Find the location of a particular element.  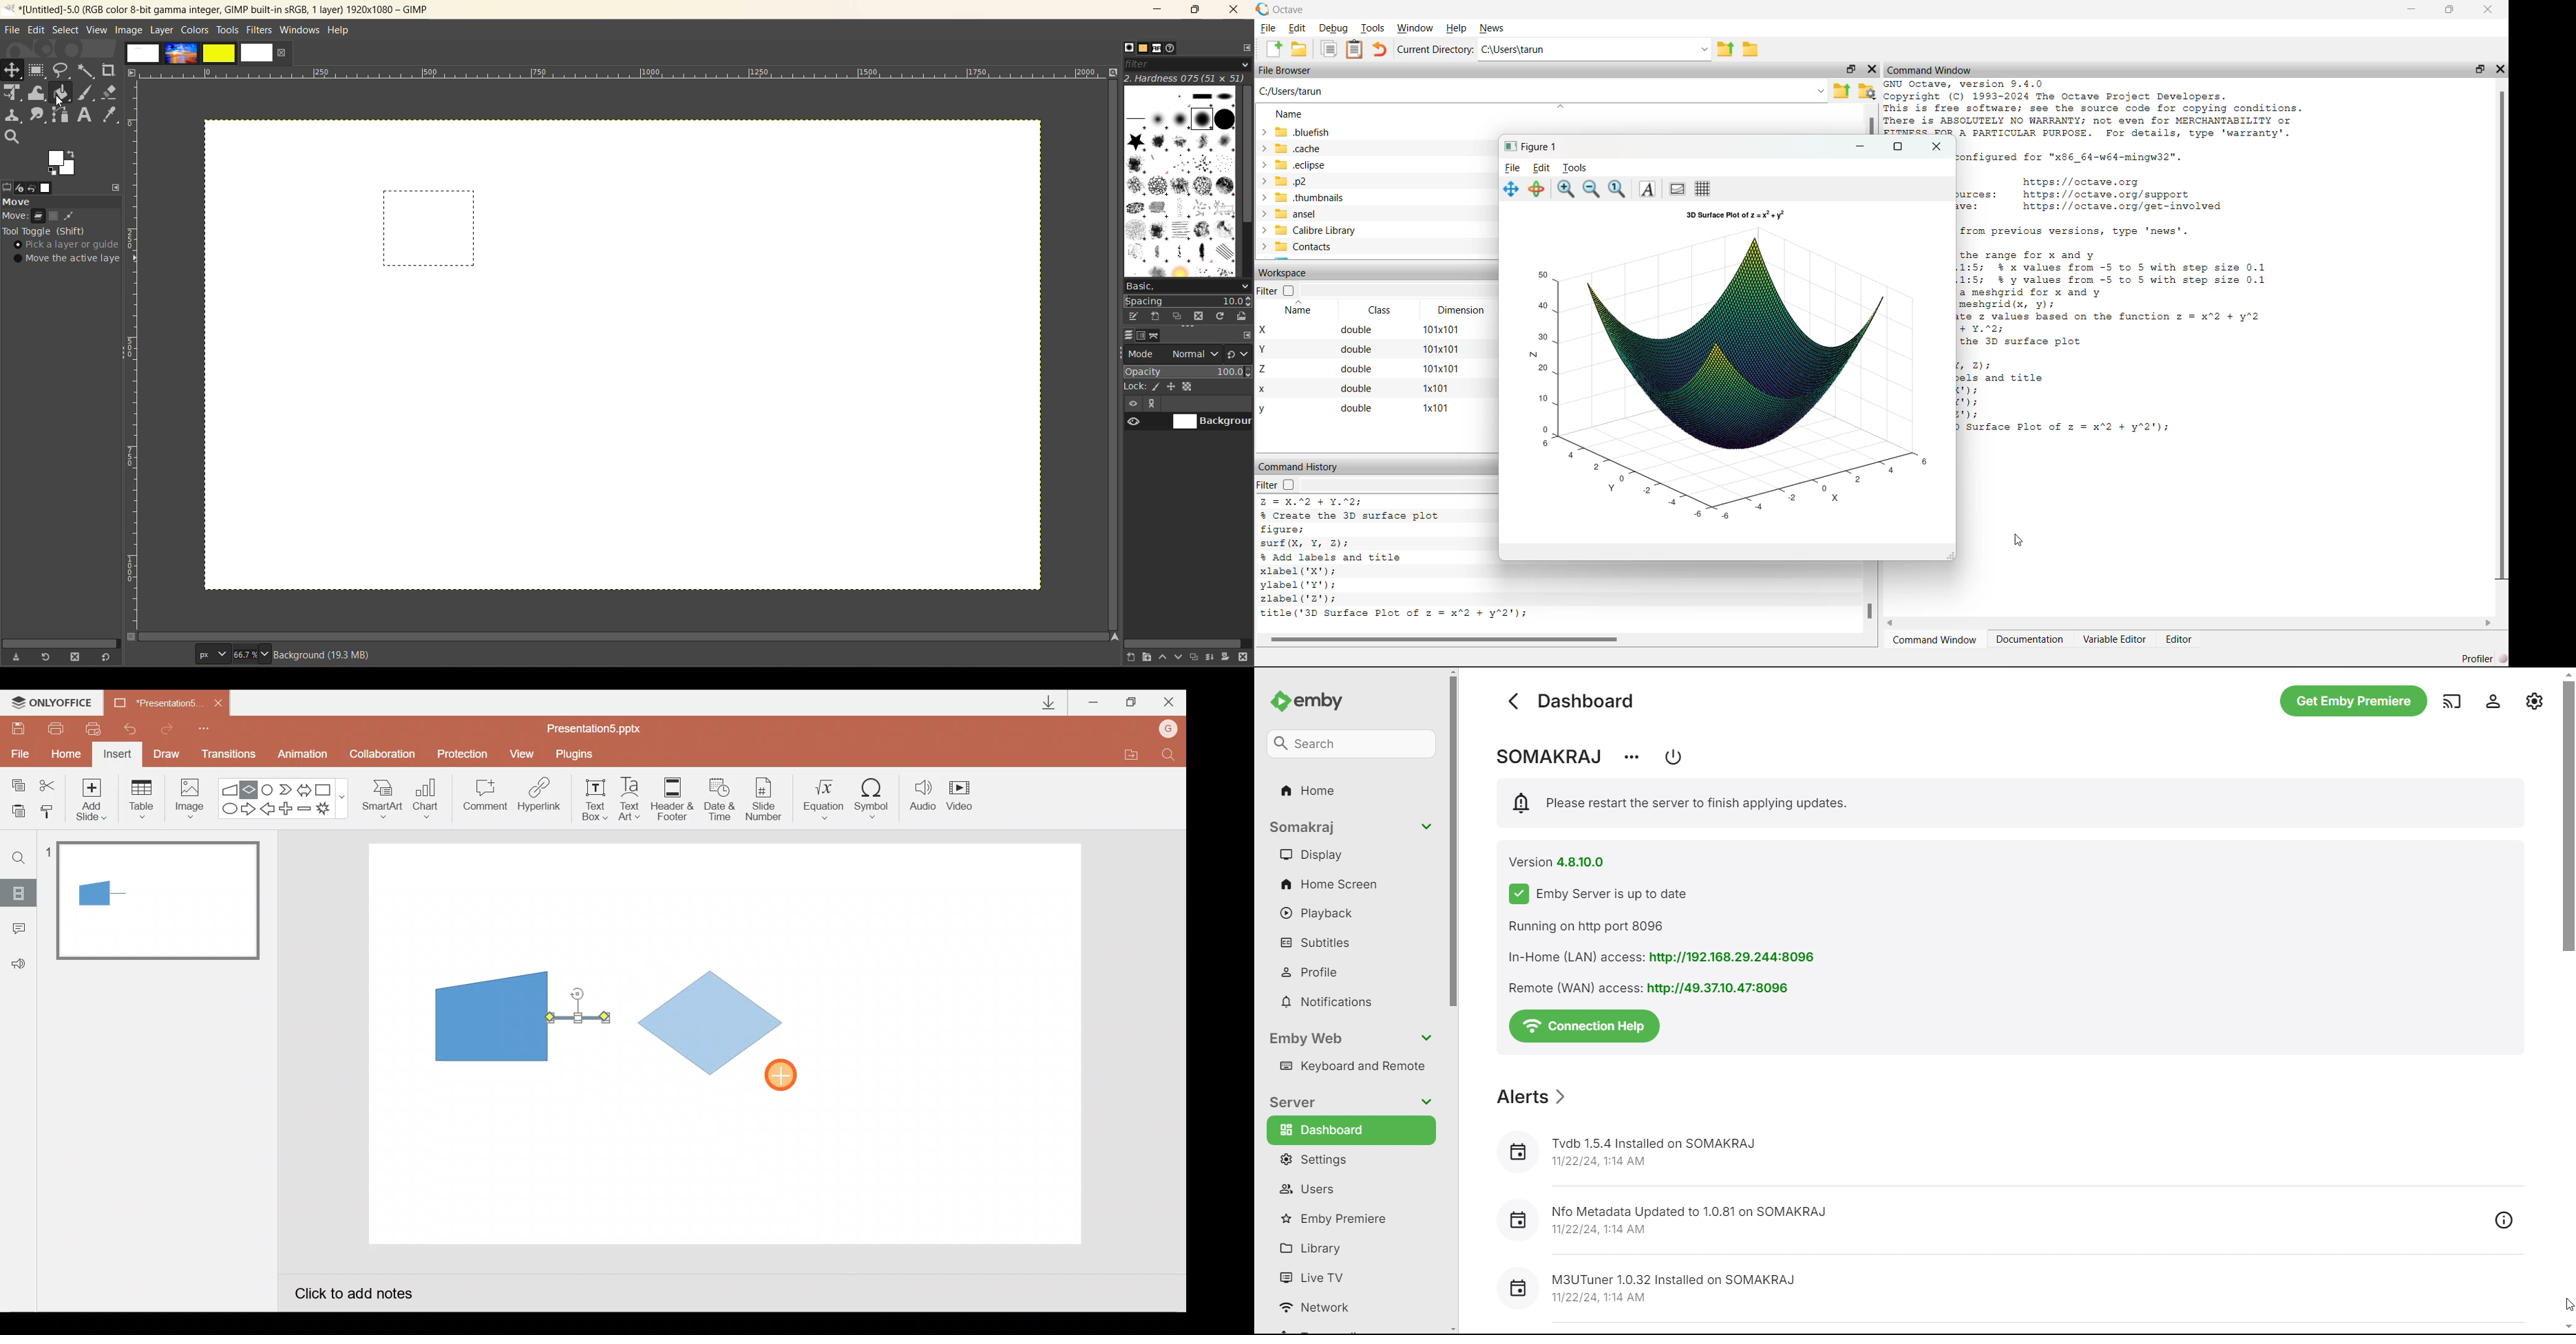

home screen is located at coordinates (1352, 883).